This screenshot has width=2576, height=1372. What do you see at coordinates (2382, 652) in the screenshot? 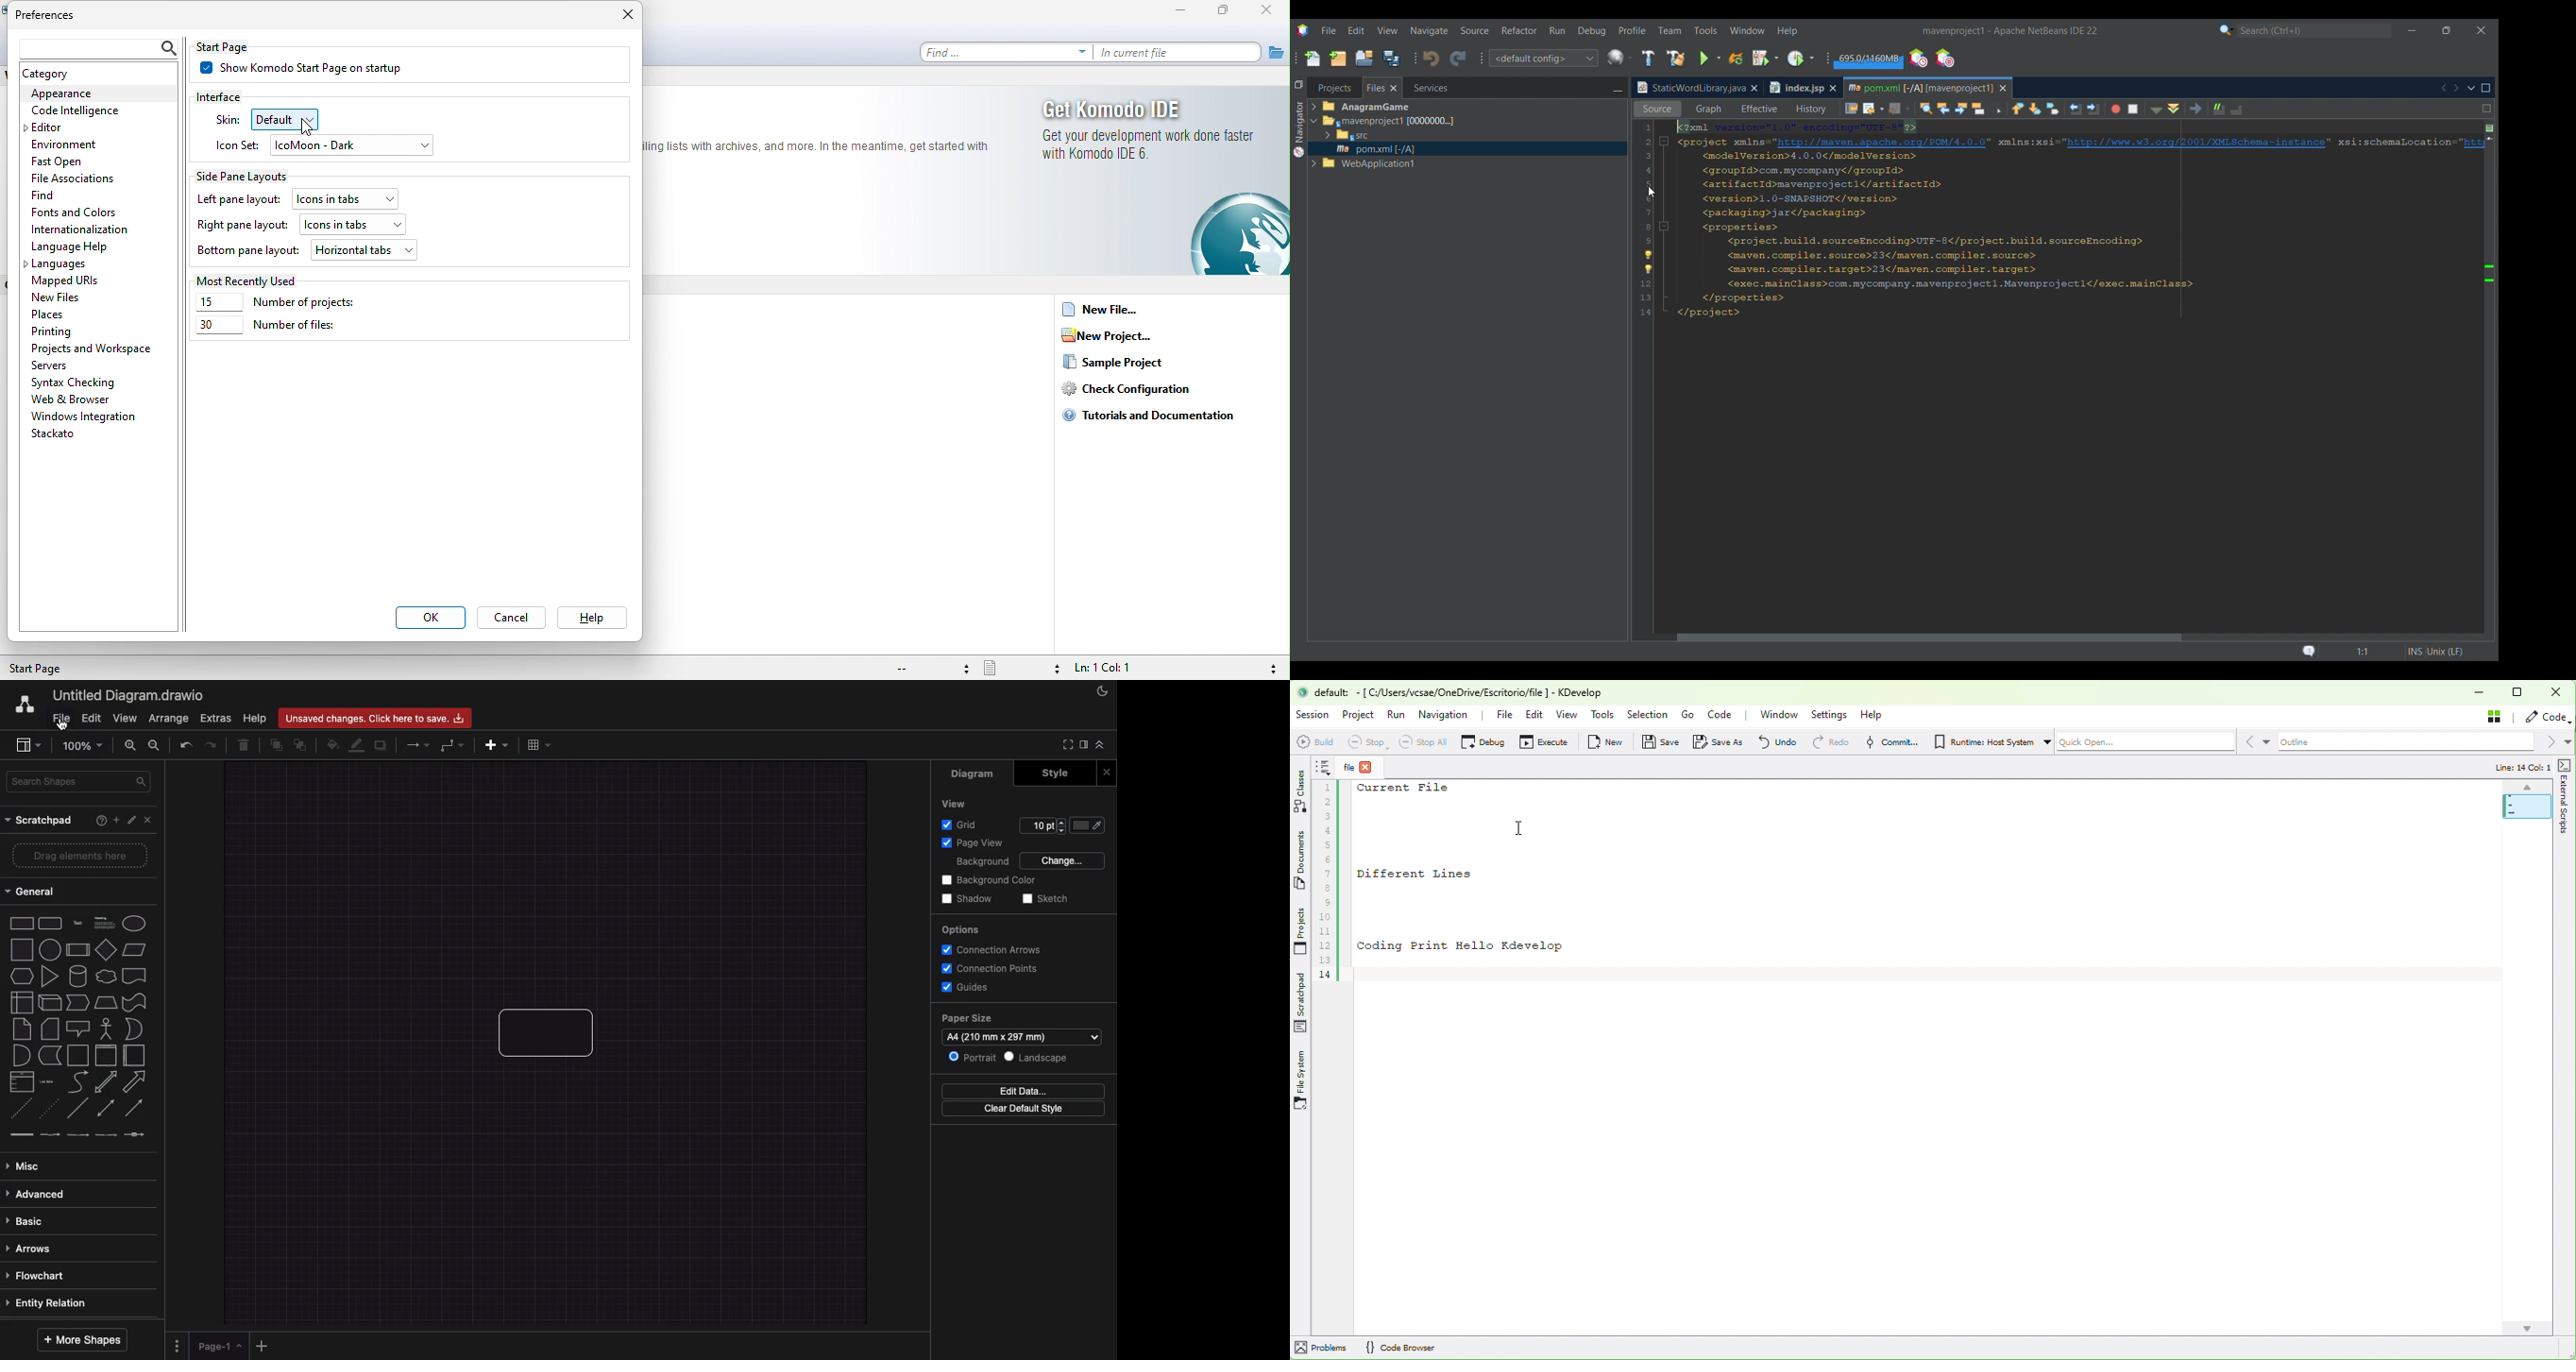
I see `Status bar details changed` at bounding box center [2382, 652].